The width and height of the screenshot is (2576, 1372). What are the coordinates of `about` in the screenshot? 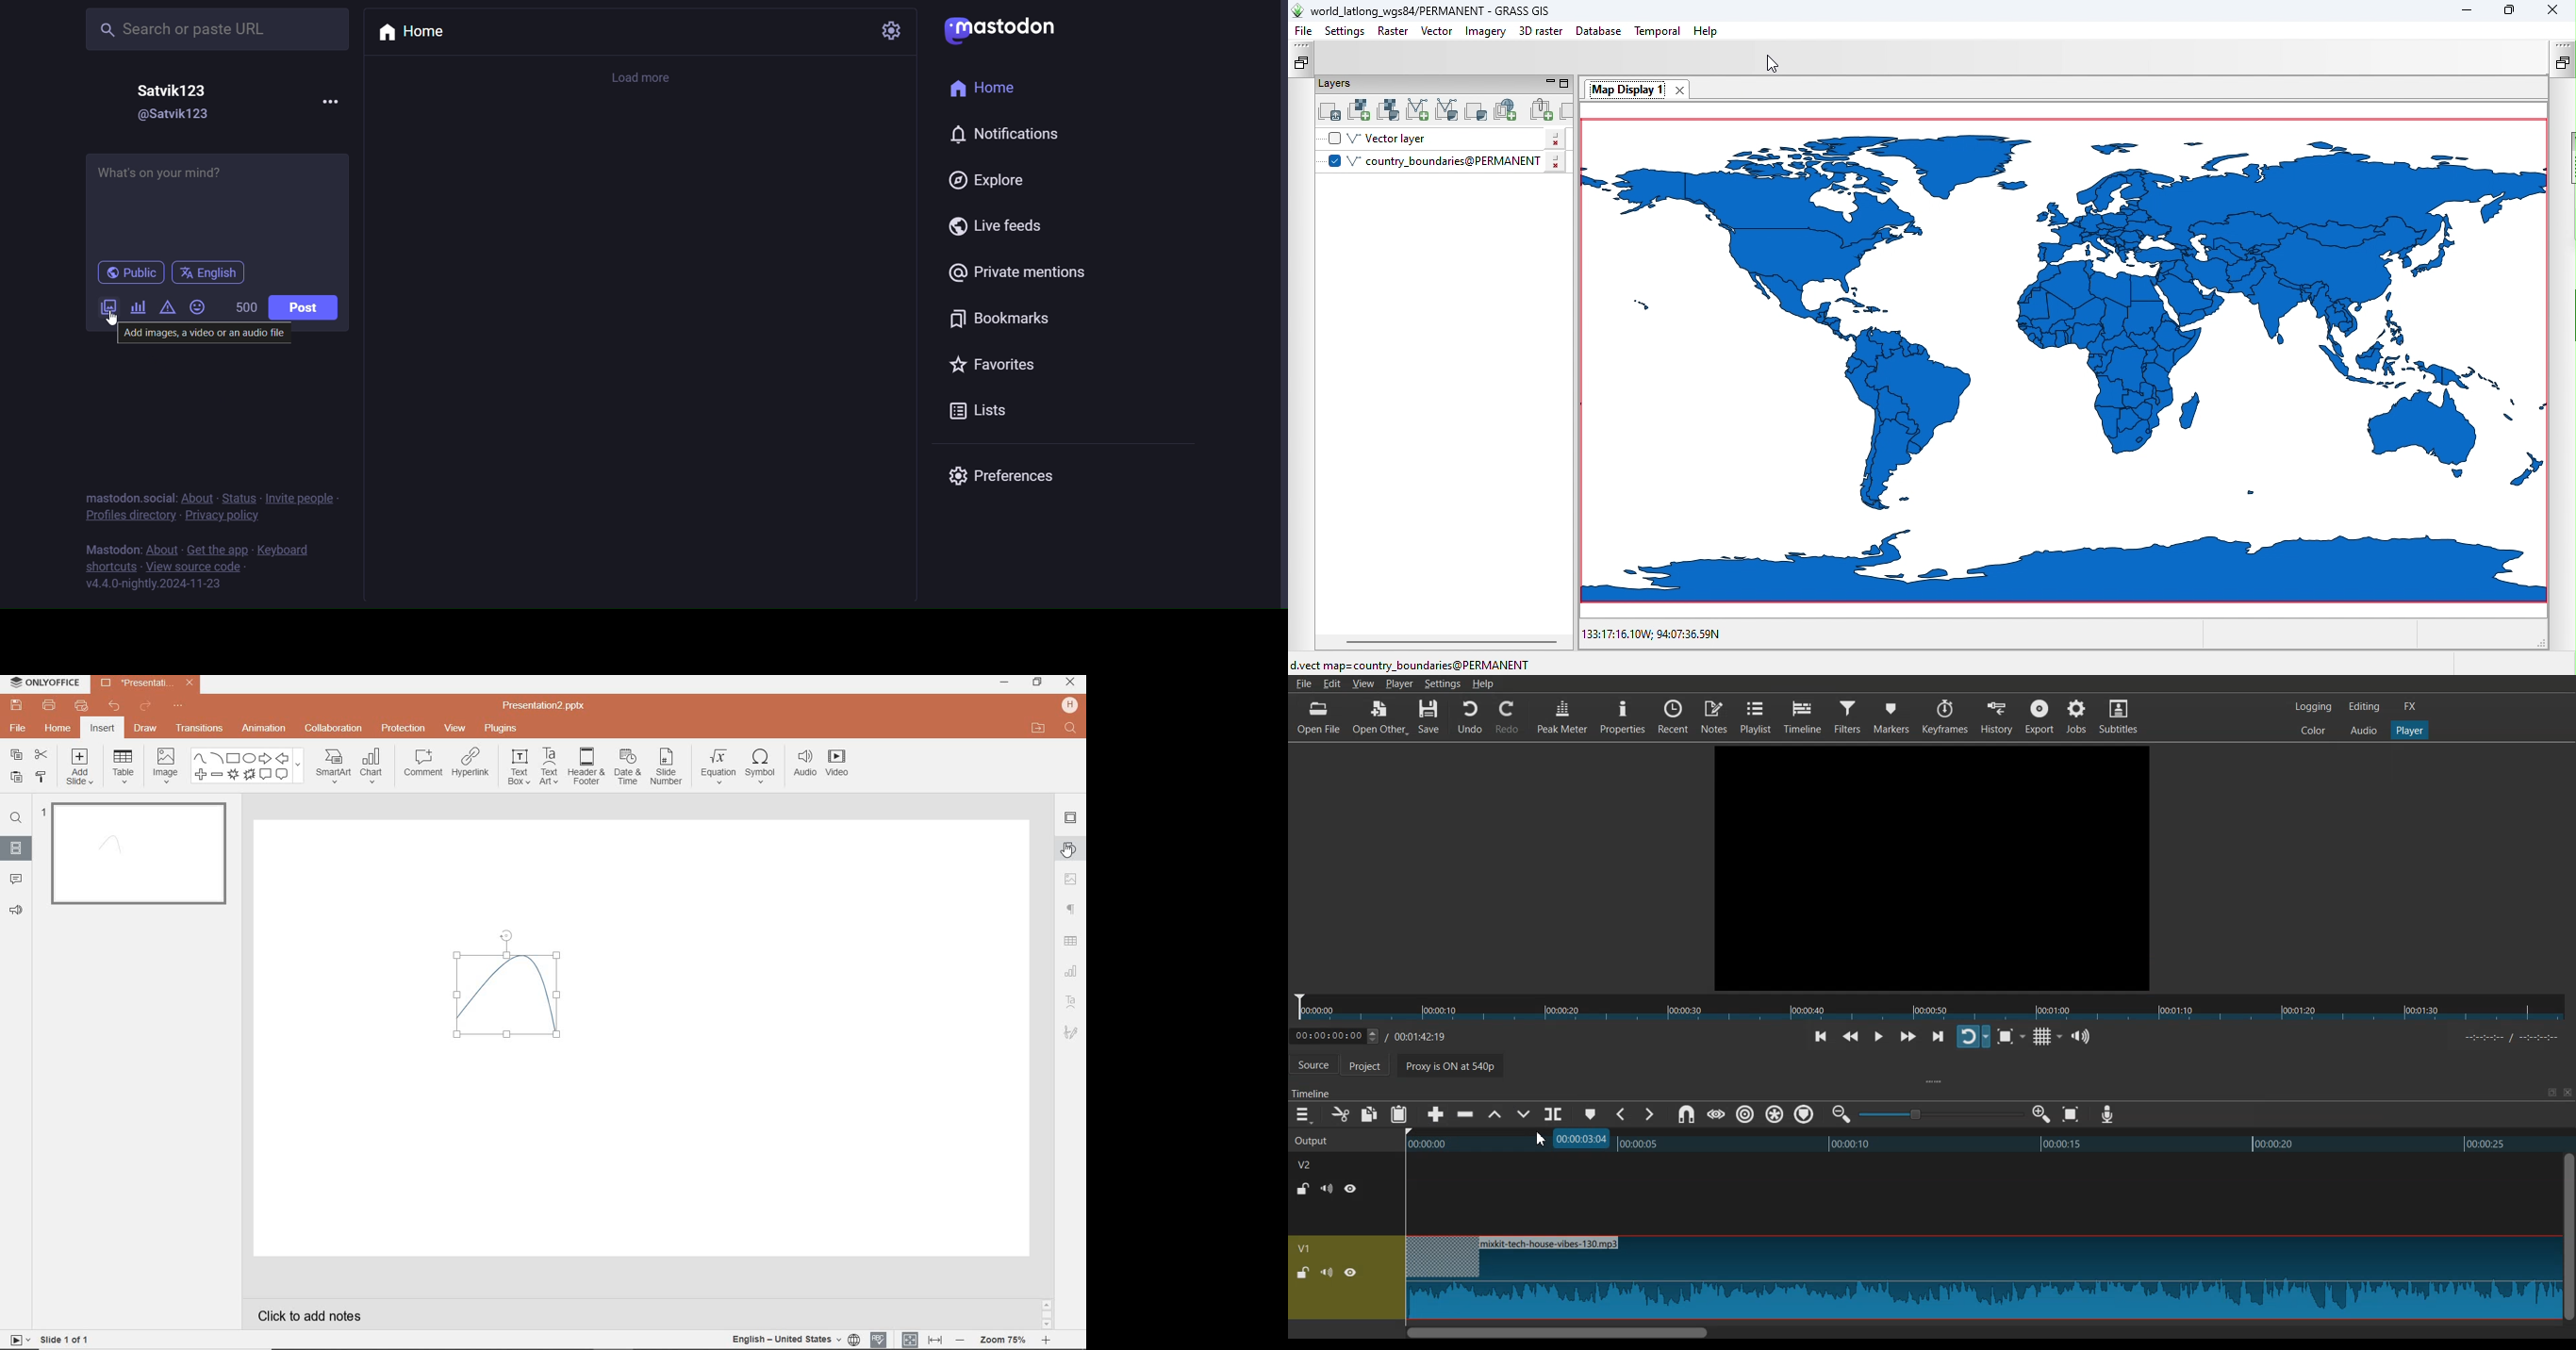 It's located at (161, 549).